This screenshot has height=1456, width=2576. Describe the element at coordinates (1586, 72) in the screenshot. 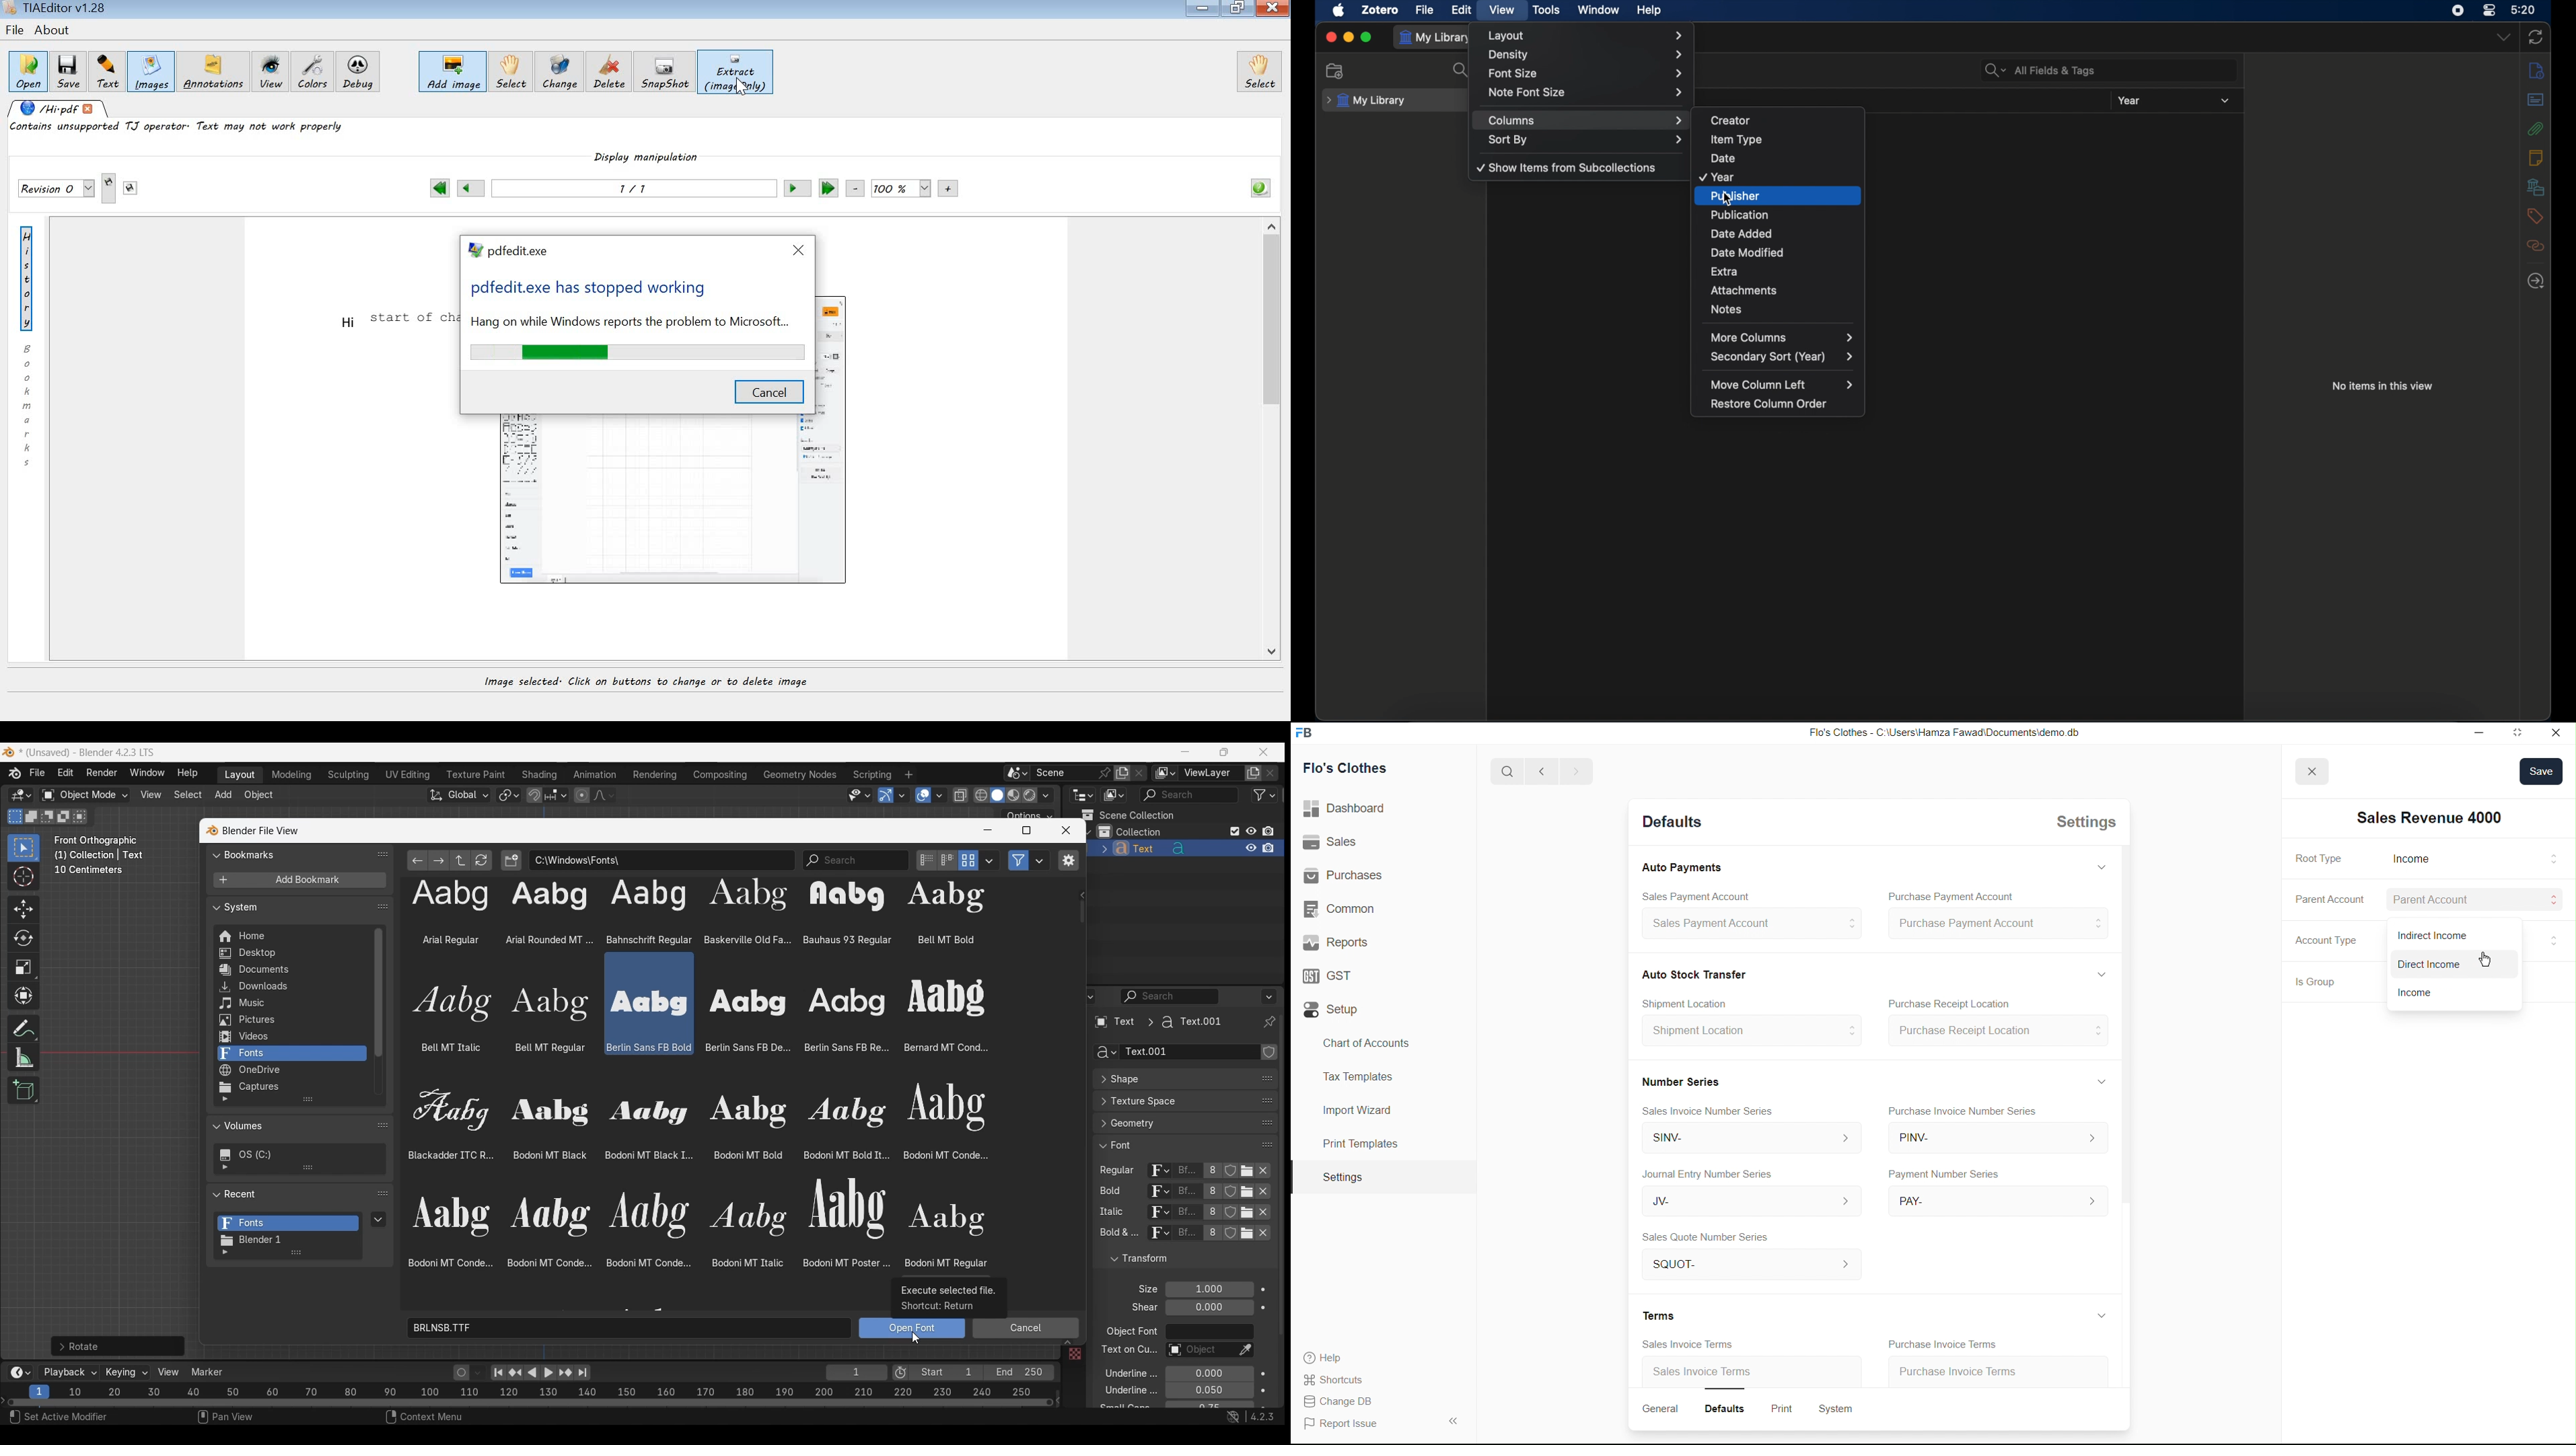

I see `font size` at that location.